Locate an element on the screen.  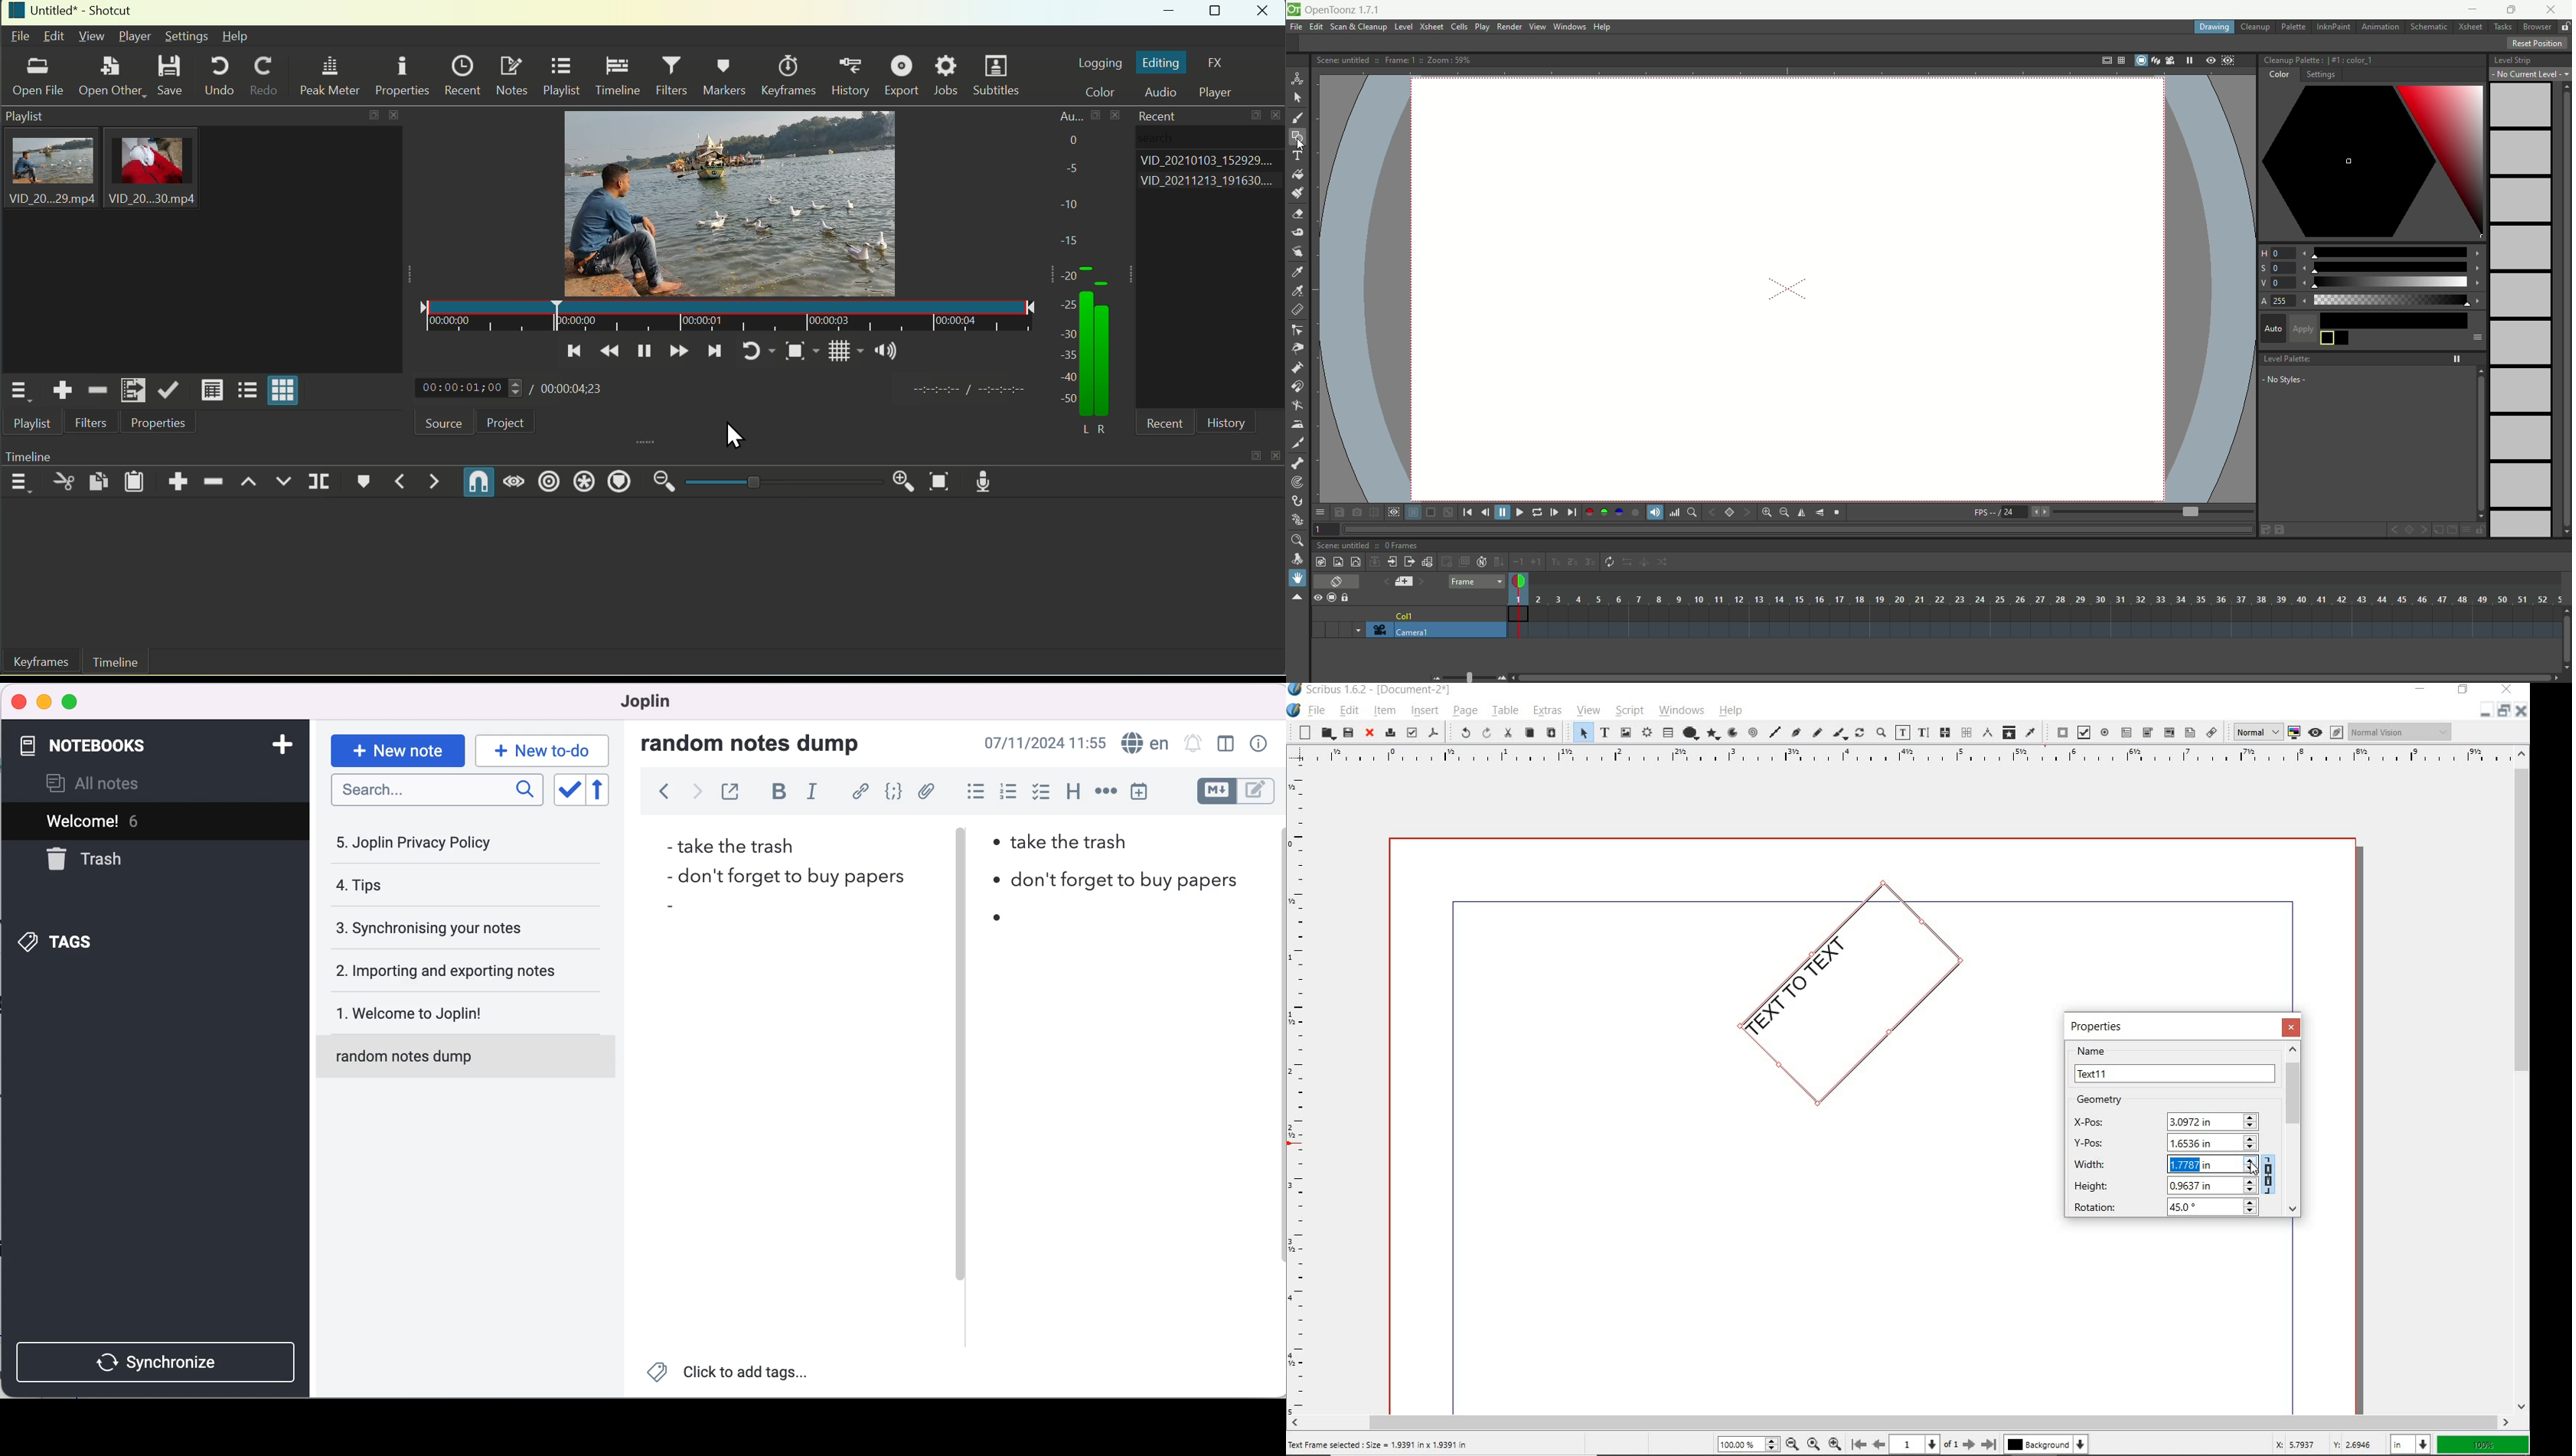
Delete is located at coordinates (215, 480).